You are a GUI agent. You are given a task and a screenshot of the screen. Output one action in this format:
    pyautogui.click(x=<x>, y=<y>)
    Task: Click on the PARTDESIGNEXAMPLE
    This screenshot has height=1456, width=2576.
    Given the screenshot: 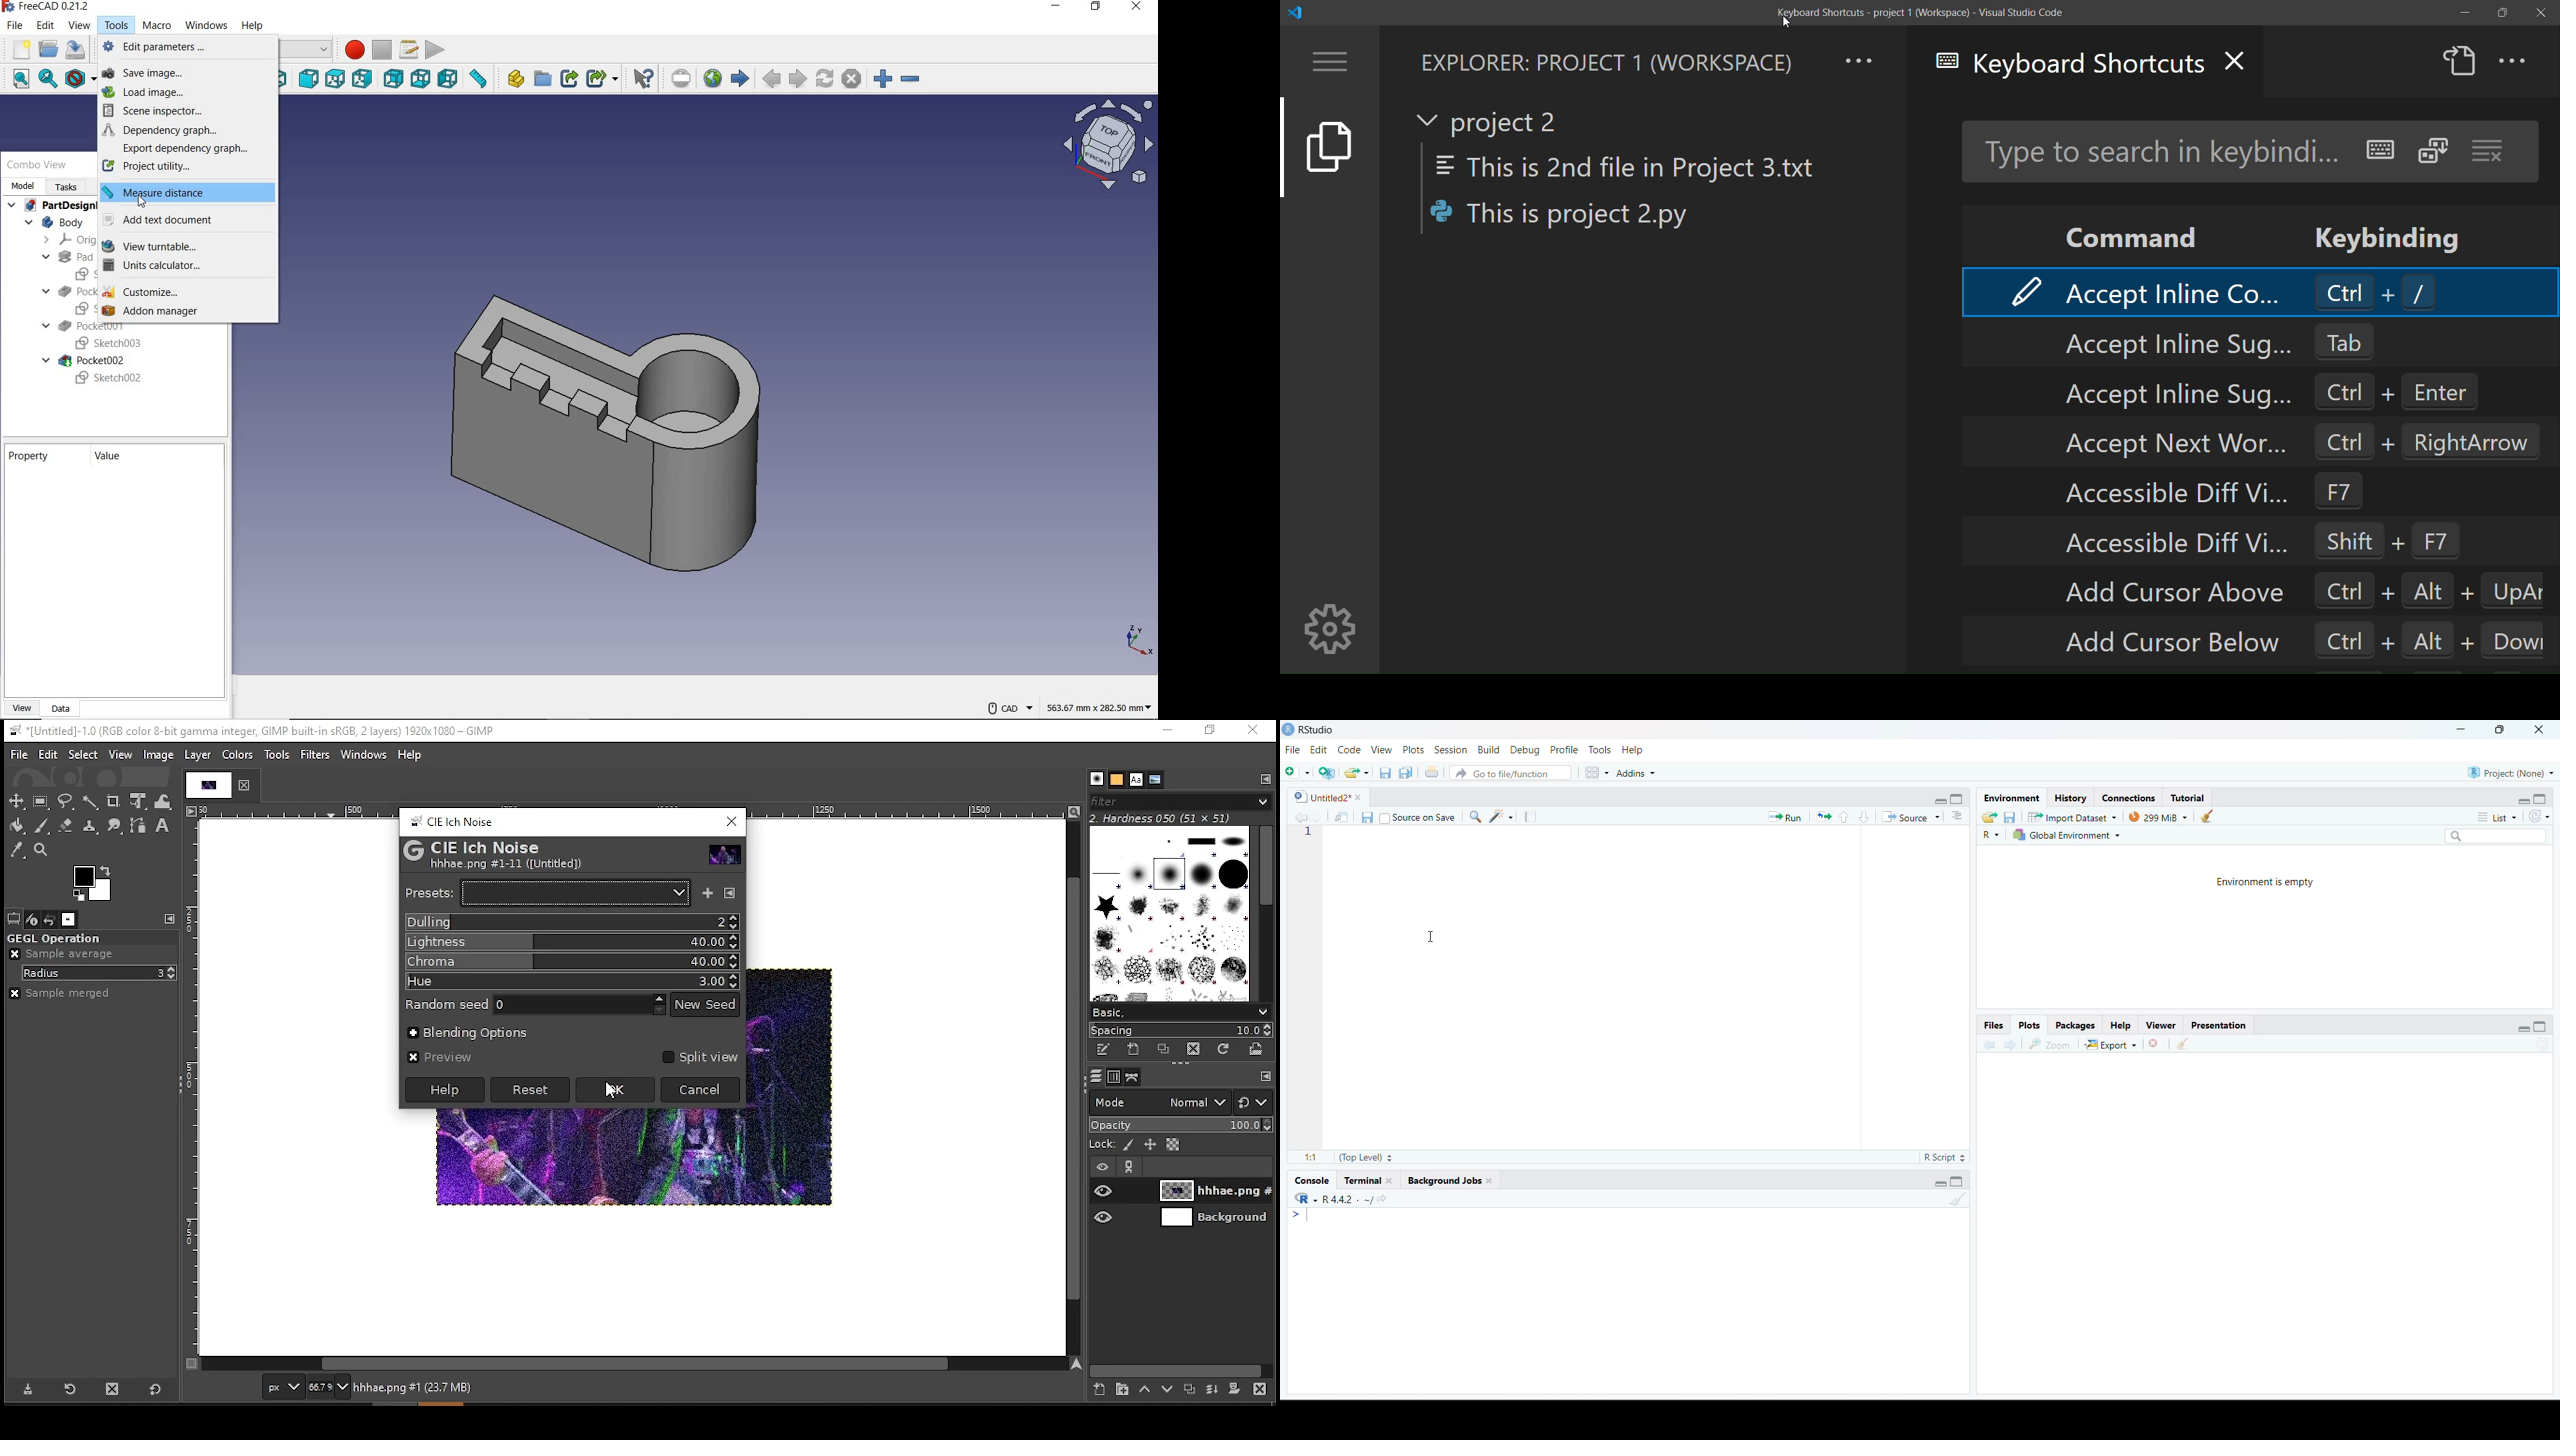 What is the action you would take?
    pyautogui.click(x=52, y=206)
    